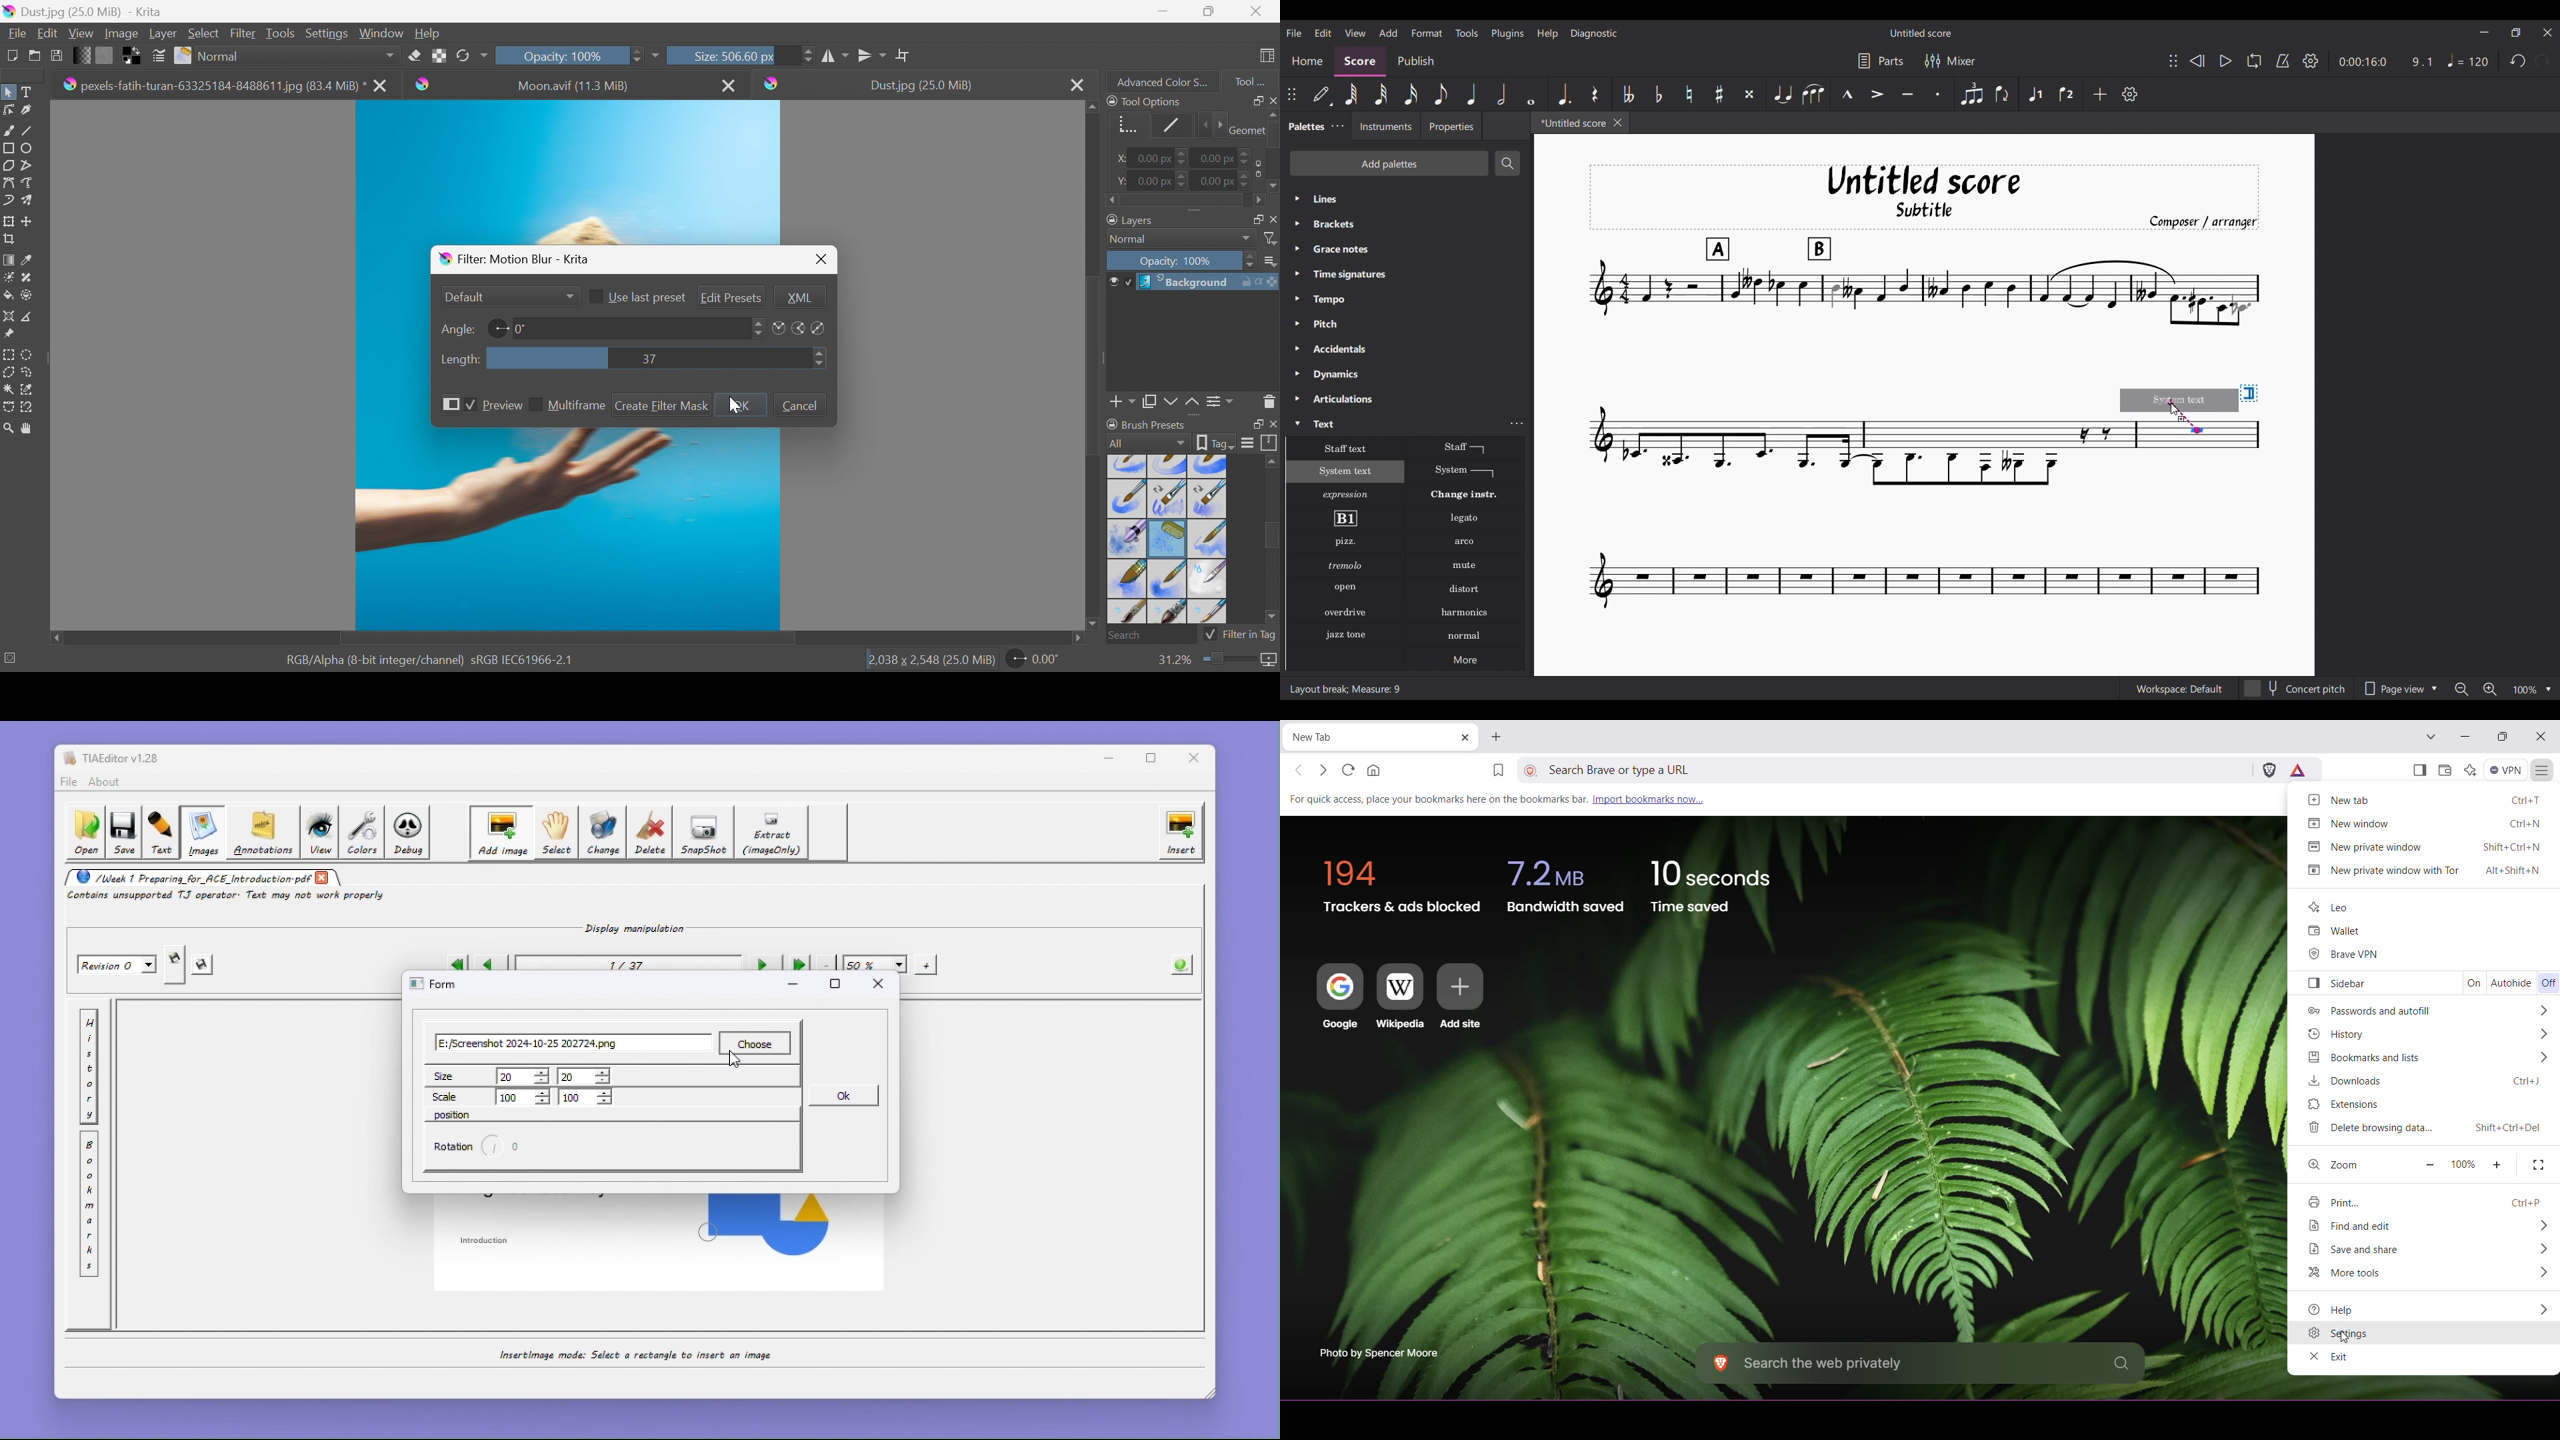 The height and width of the screenshot is (1456, 2576). Describe the element at coordinates (2191, 276) in the screenshot. I see `Current score` at that location.